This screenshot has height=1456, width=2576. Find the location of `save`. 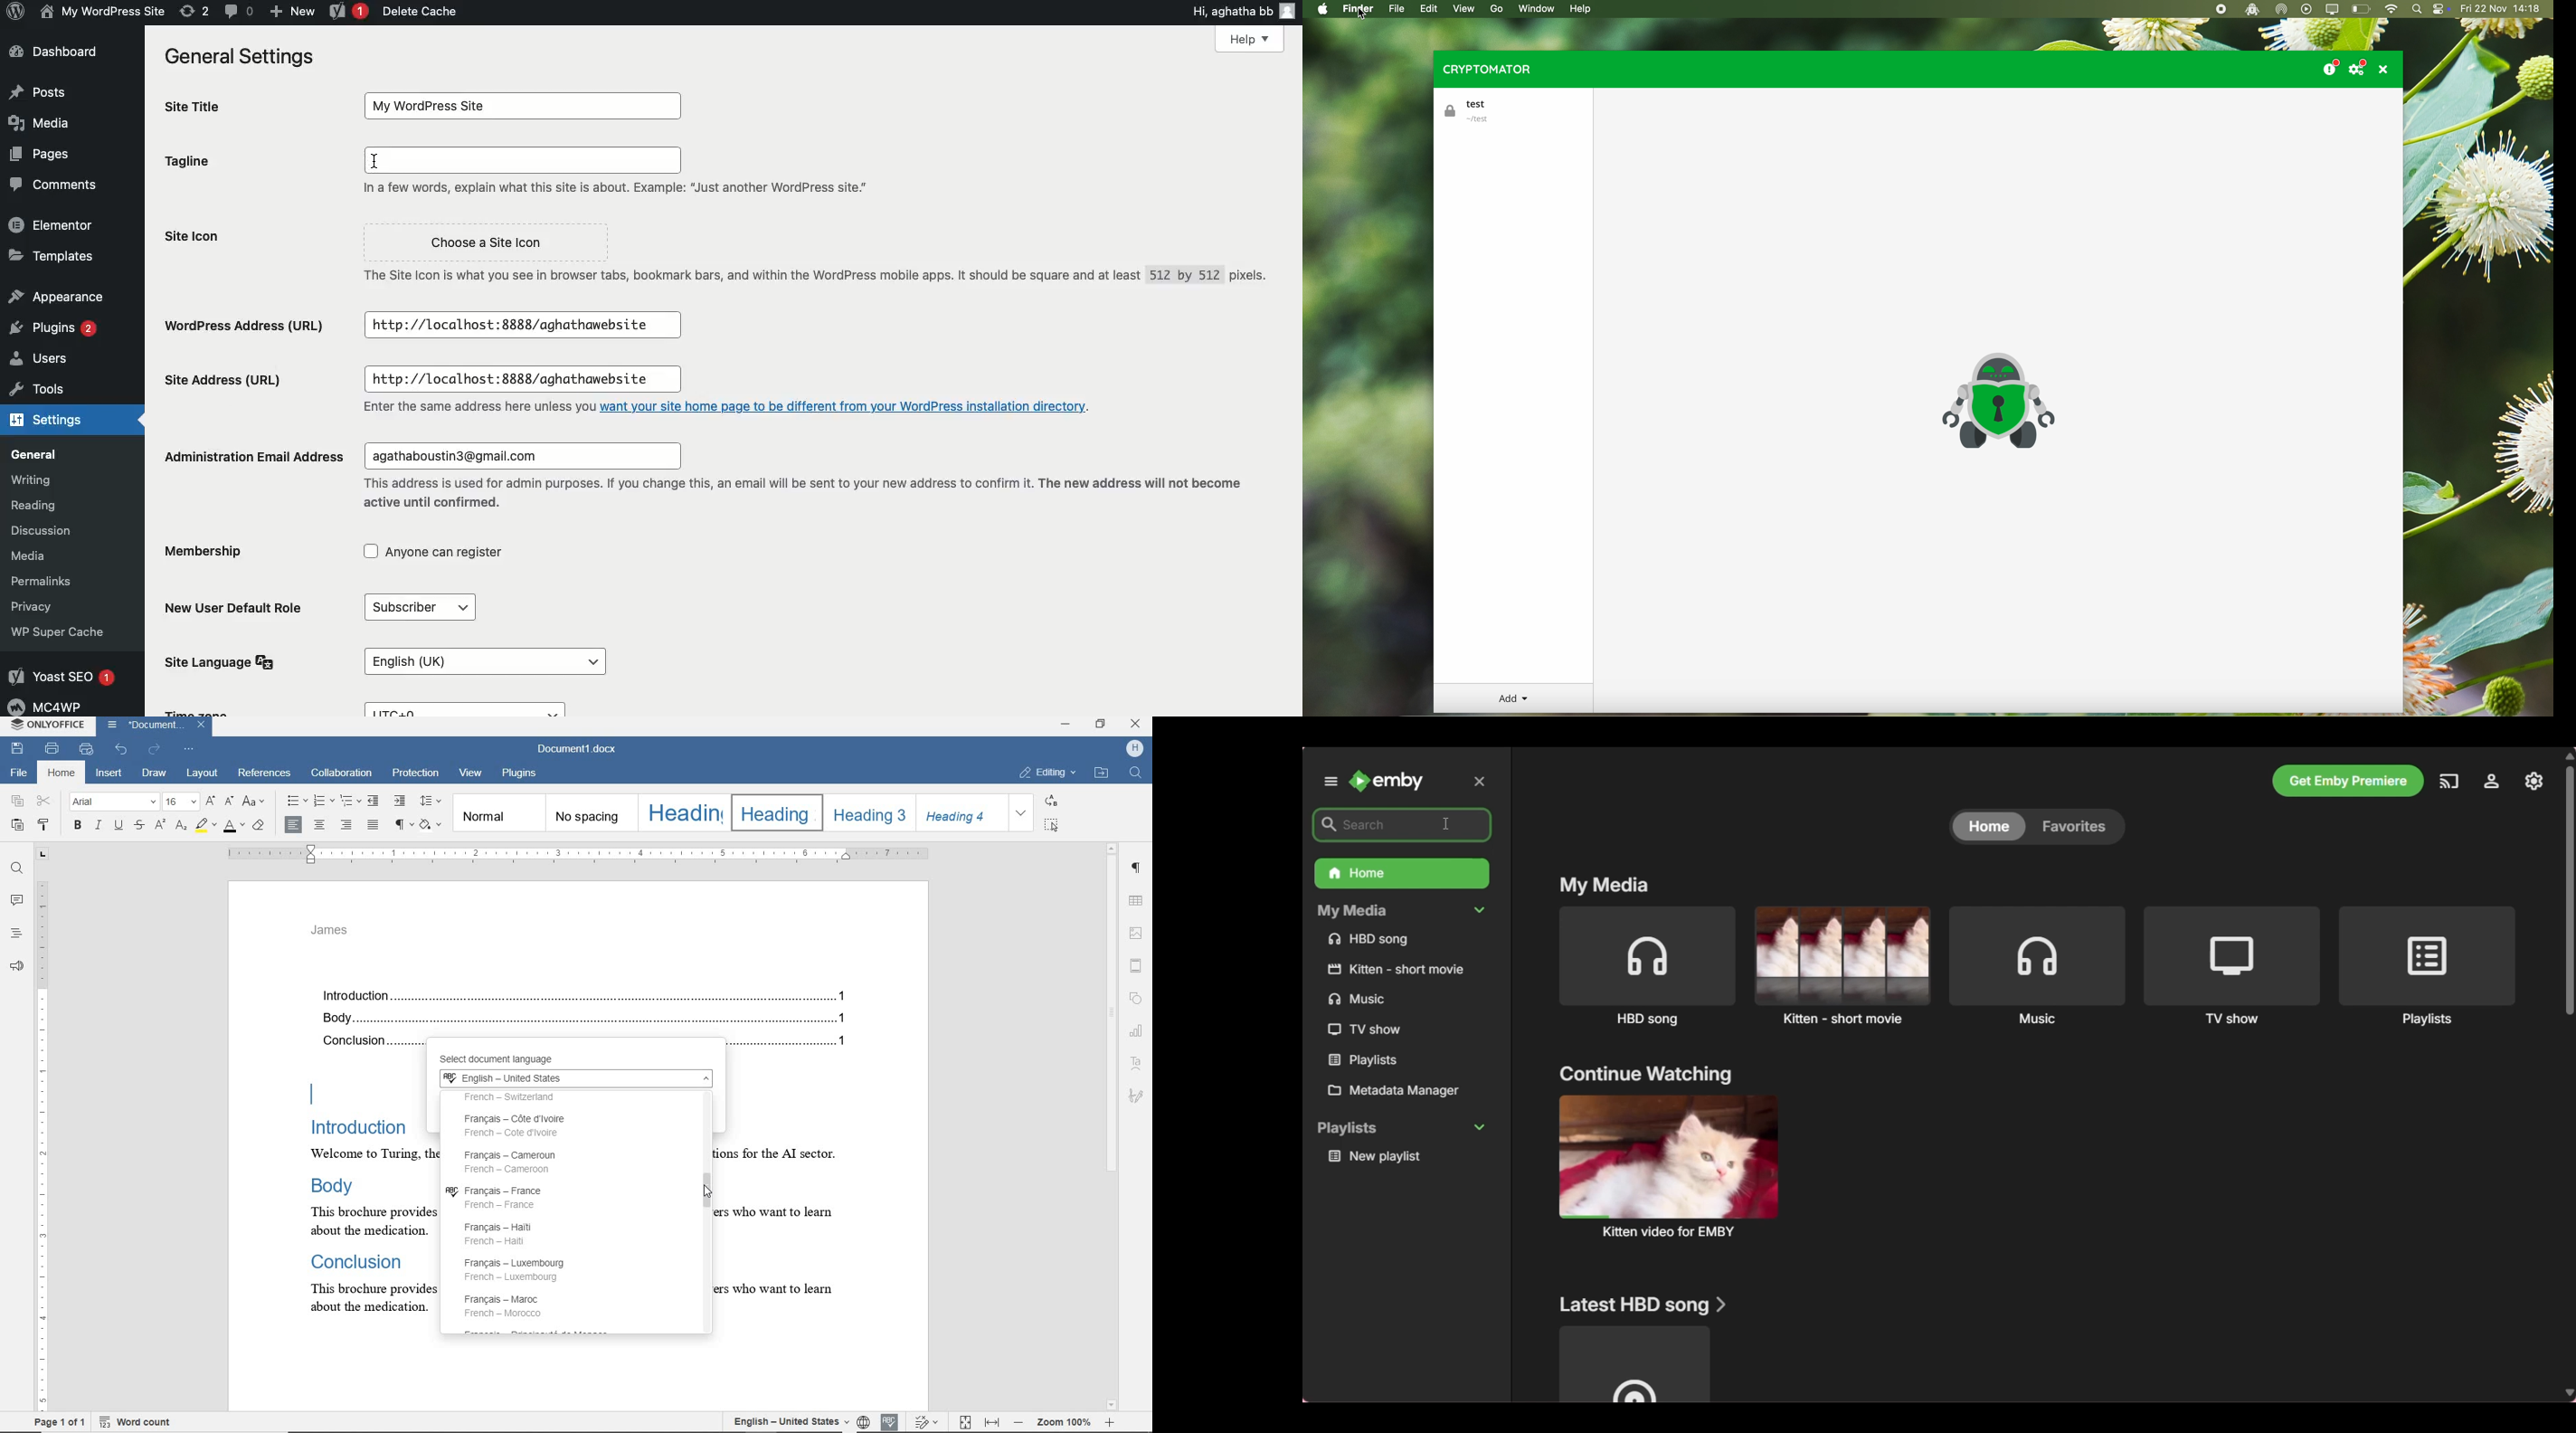

save is located at coordinates (16, 749).